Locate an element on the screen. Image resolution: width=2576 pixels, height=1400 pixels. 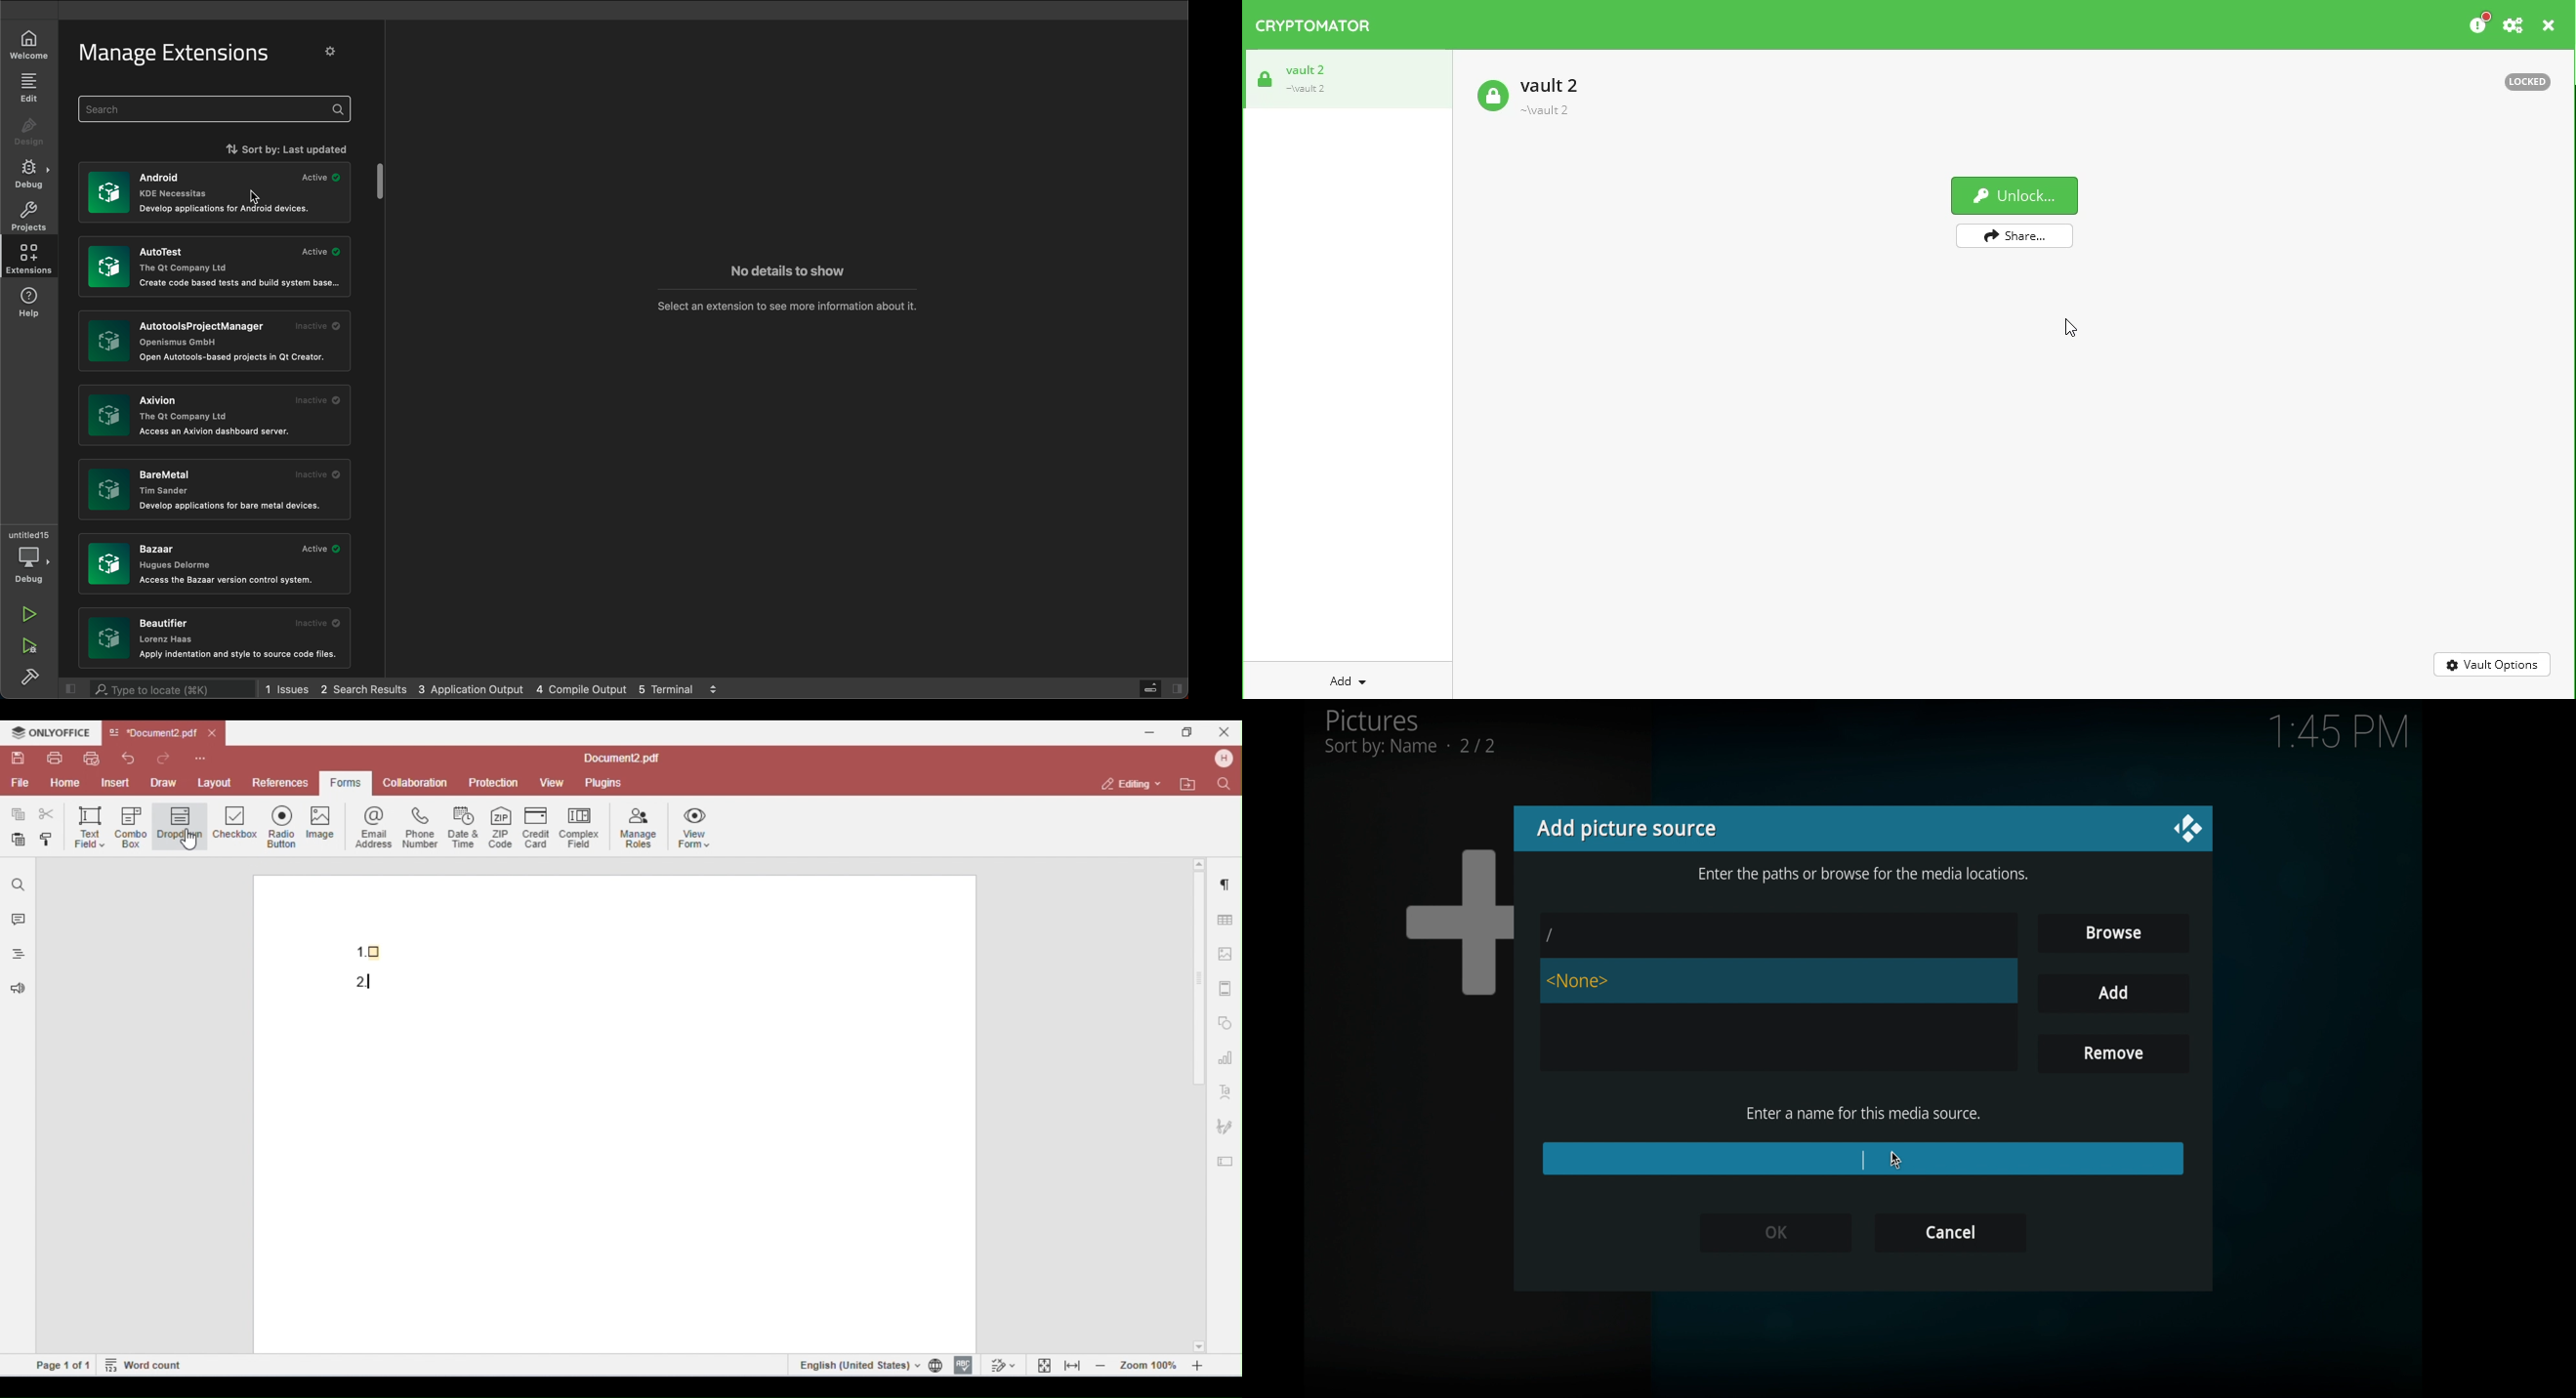
logs is located at coordinates (586, 687).